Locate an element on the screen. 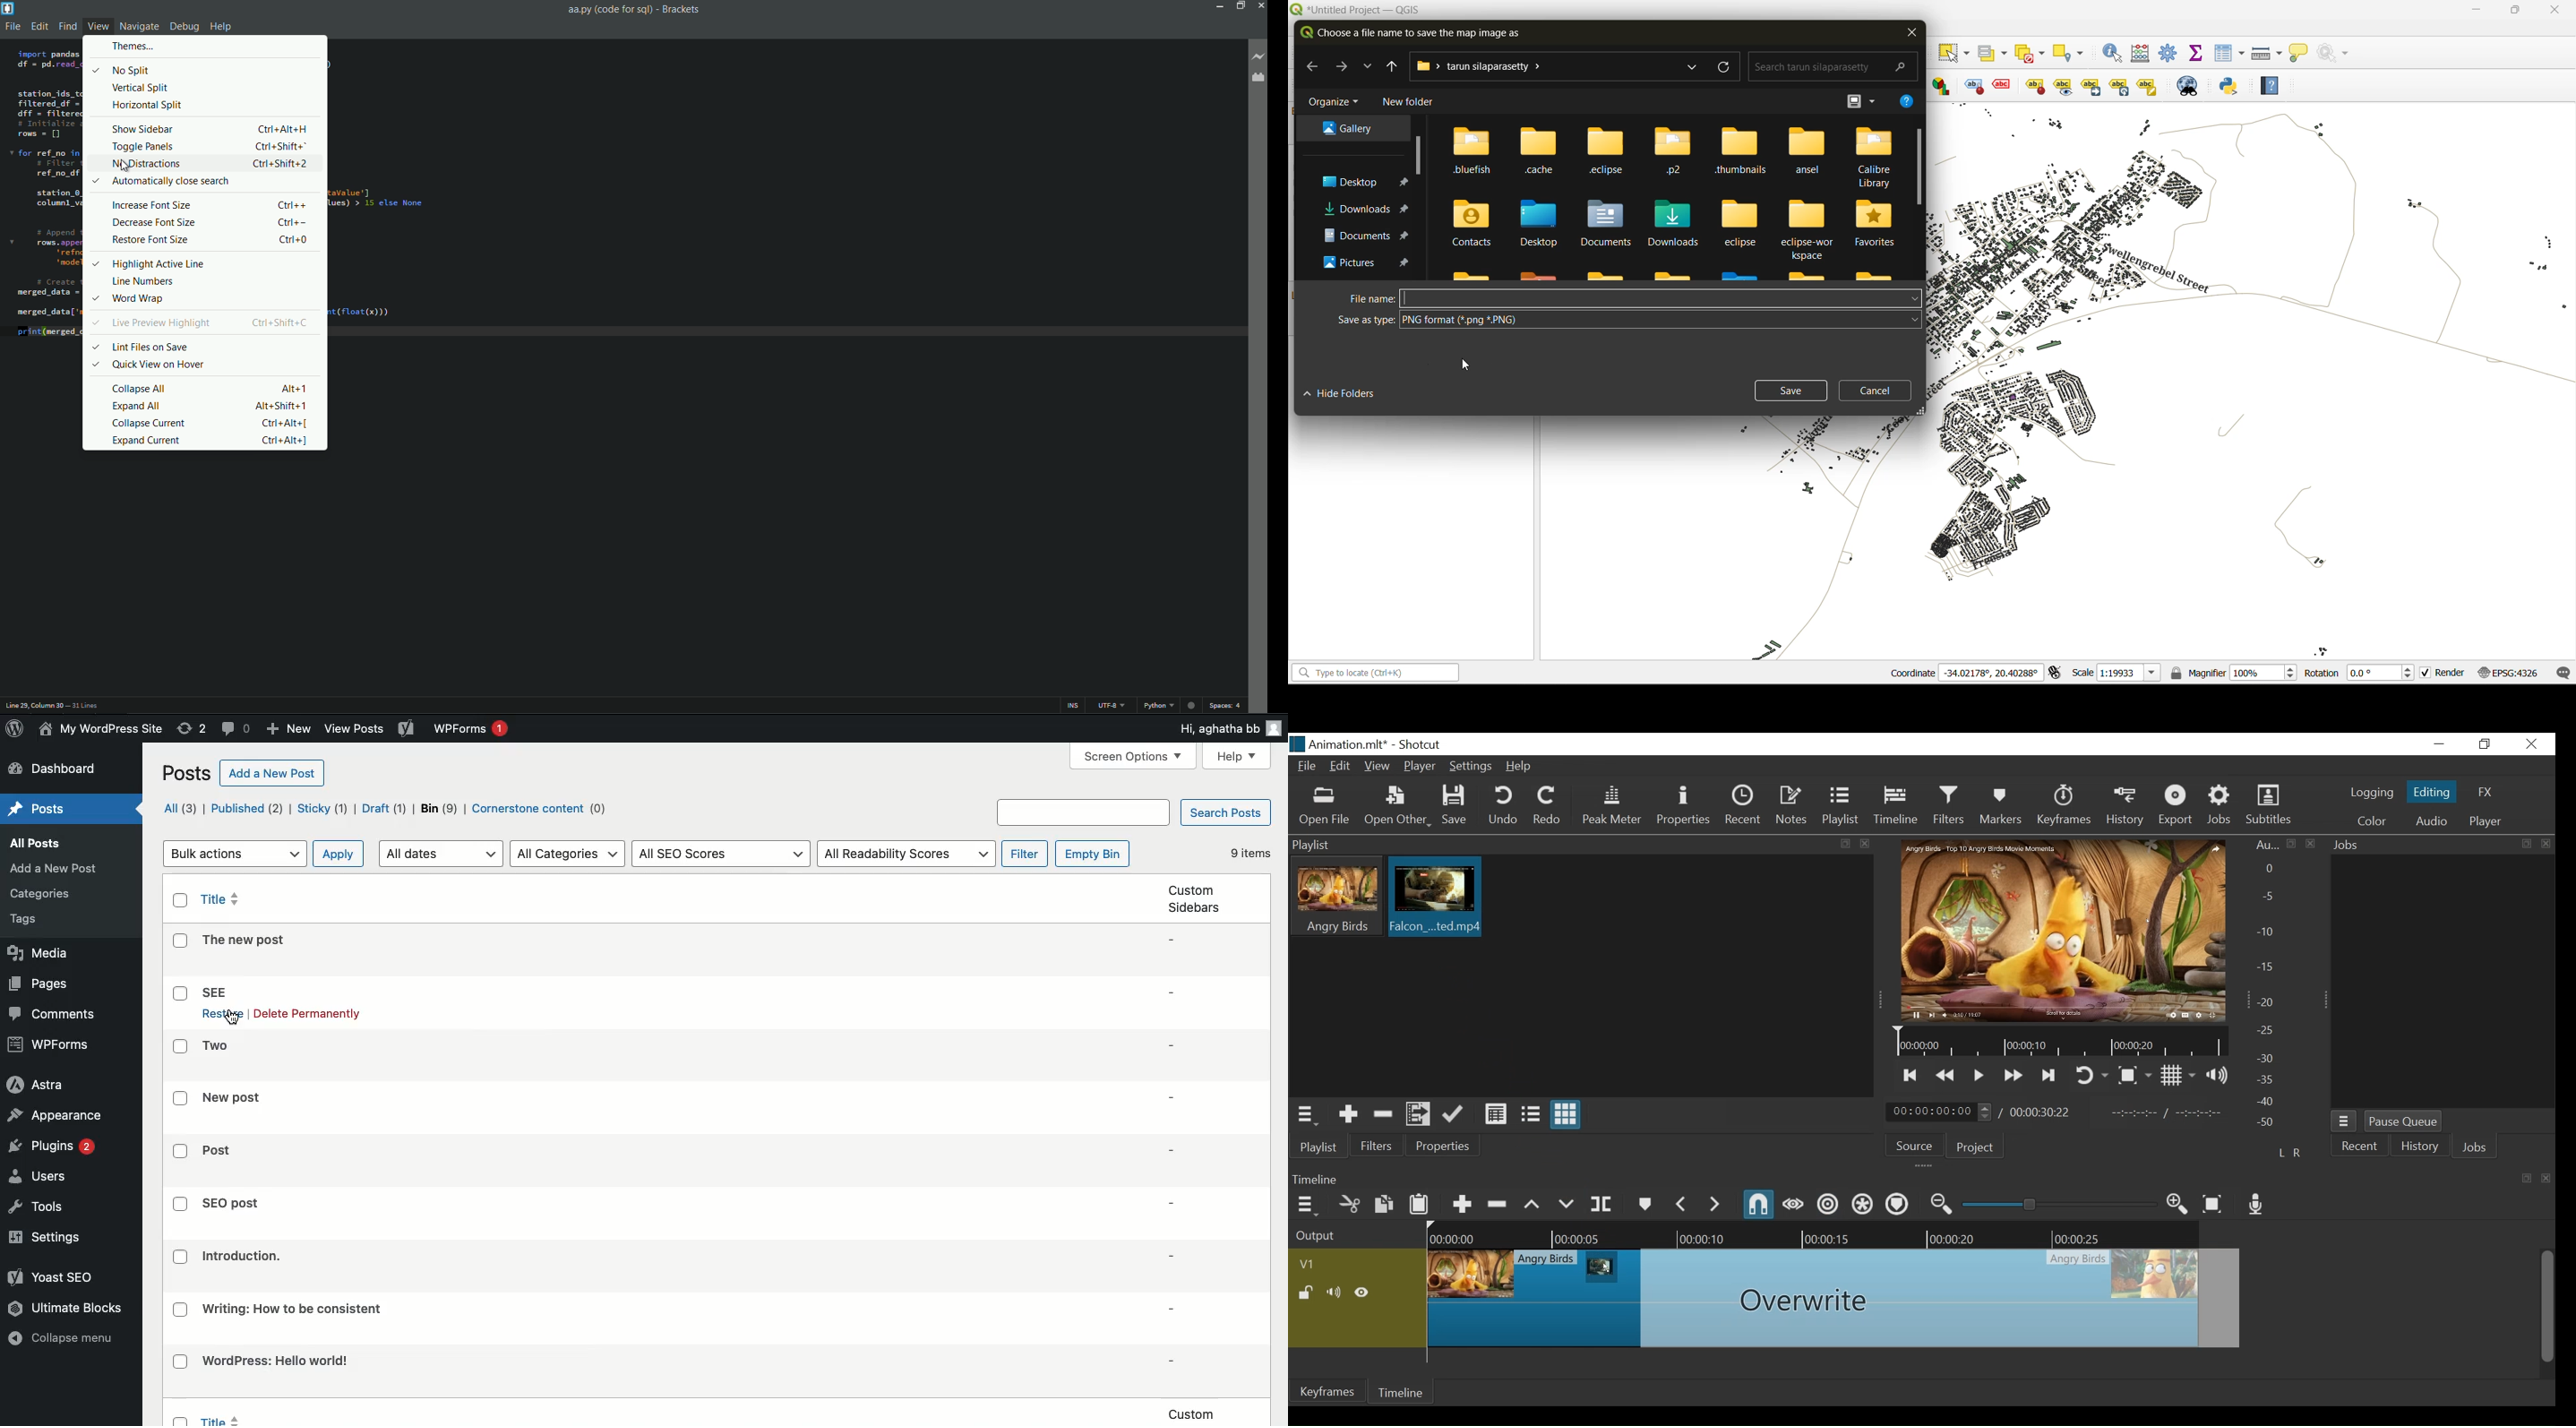  Project is located at coordinates (1975, 1148).